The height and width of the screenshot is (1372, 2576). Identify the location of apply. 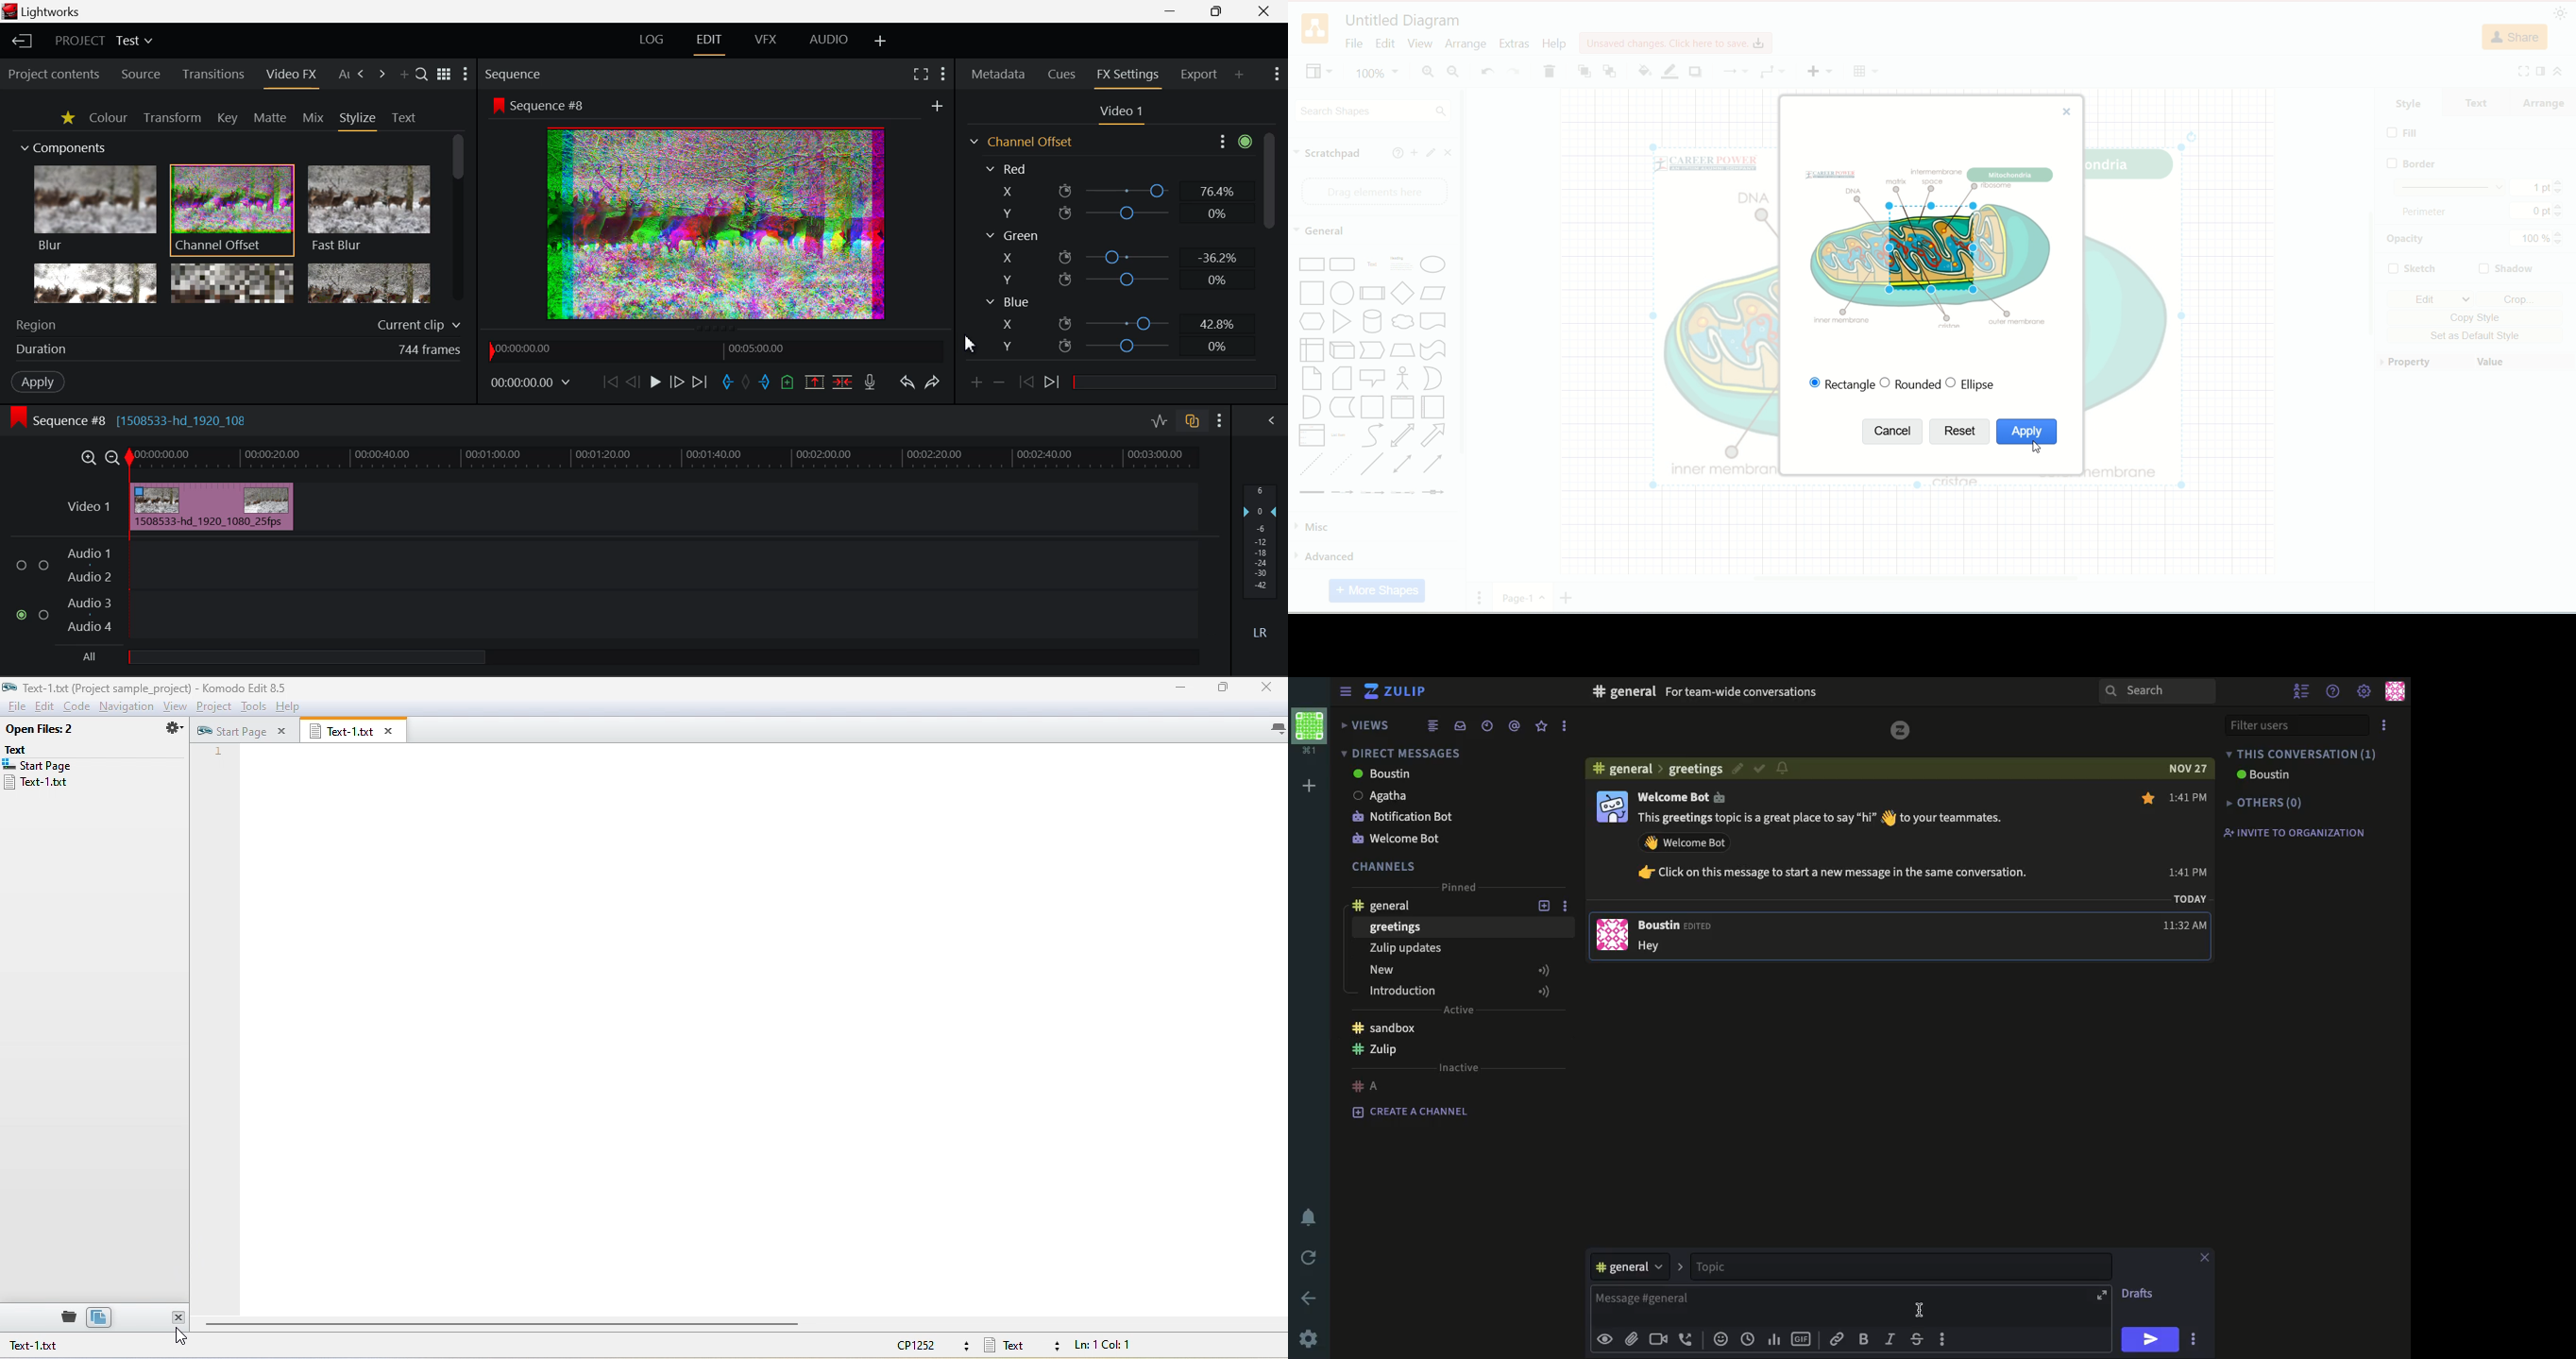
(2026, 433).